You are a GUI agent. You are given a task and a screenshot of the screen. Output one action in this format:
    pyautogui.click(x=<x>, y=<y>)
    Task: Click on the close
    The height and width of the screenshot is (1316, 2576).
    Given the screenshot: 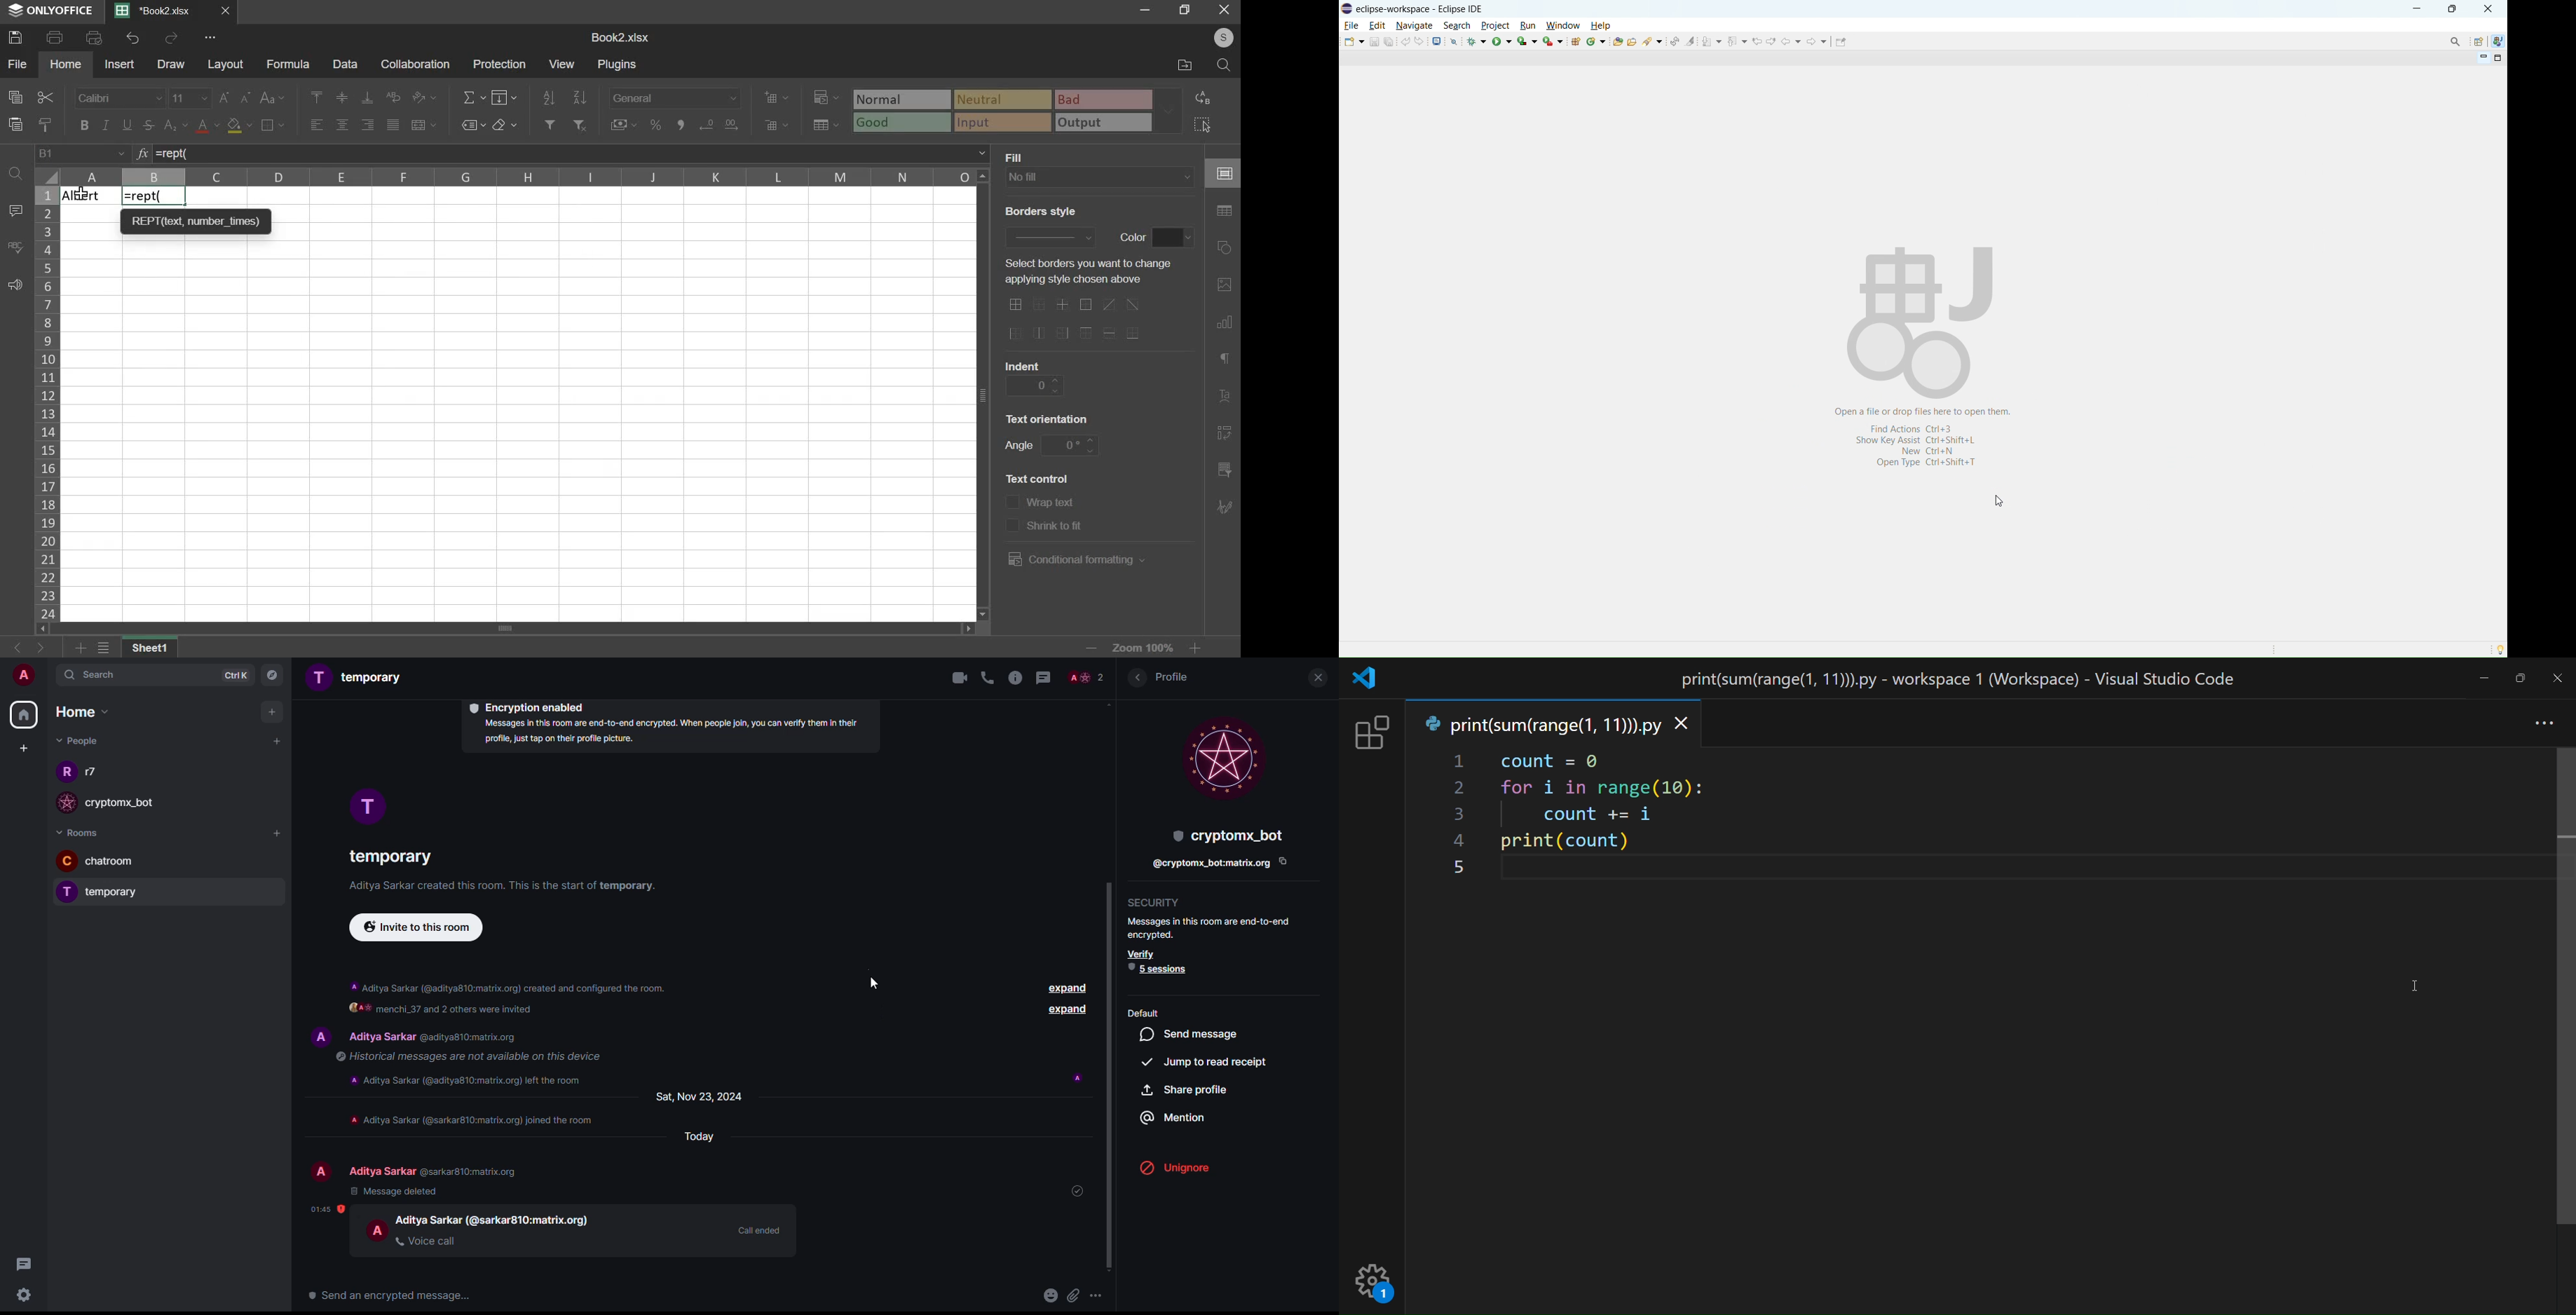 What is the action you would take?
    pyautogui.click(x=1315, y=678)
    